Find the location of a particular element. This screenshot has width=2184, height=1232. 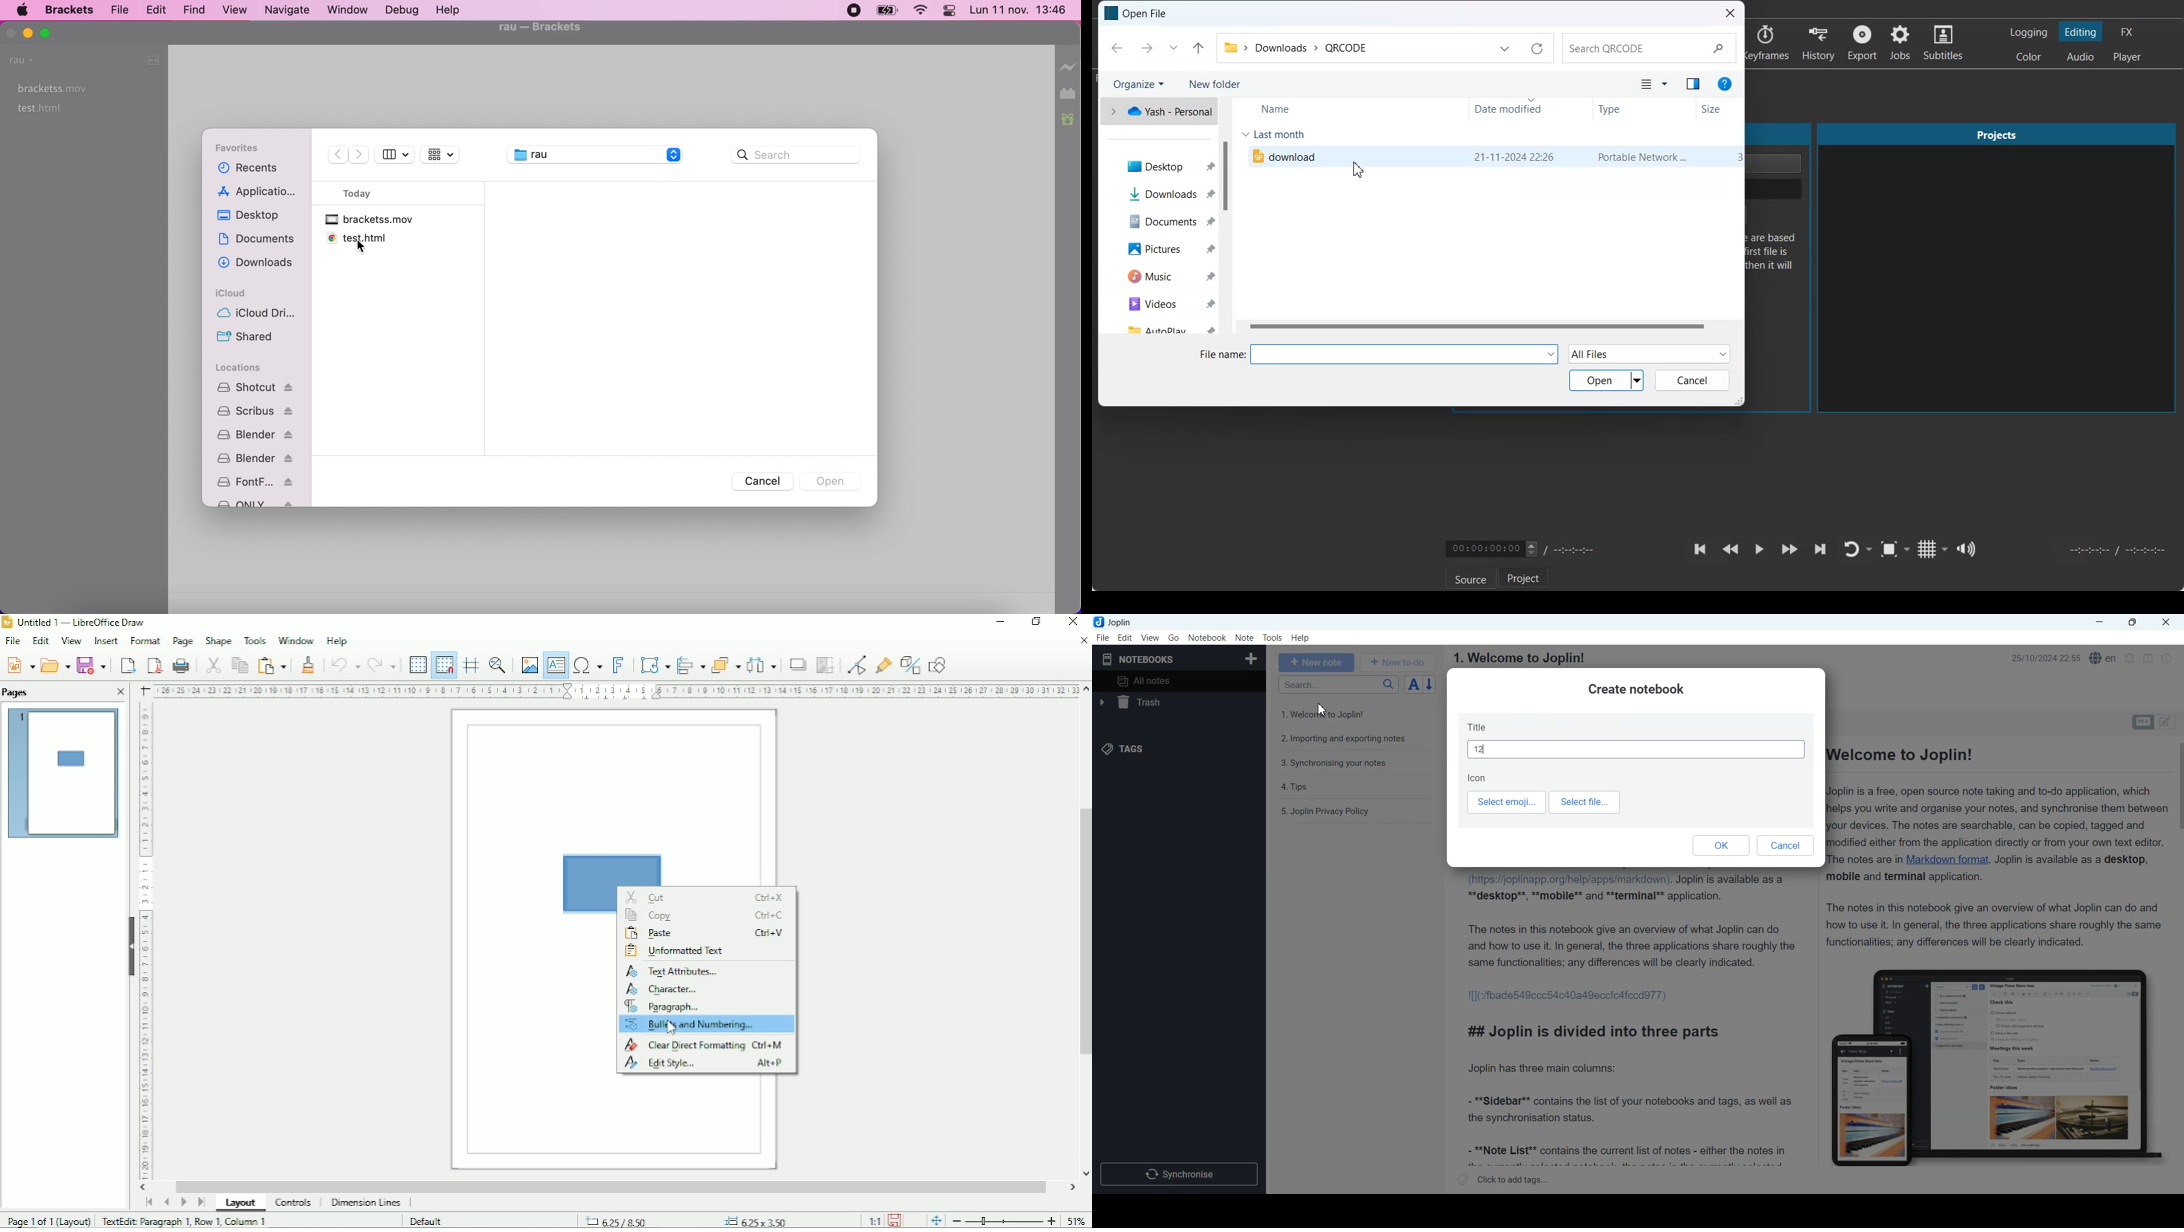

Pages is located at coordinates (16, 693).